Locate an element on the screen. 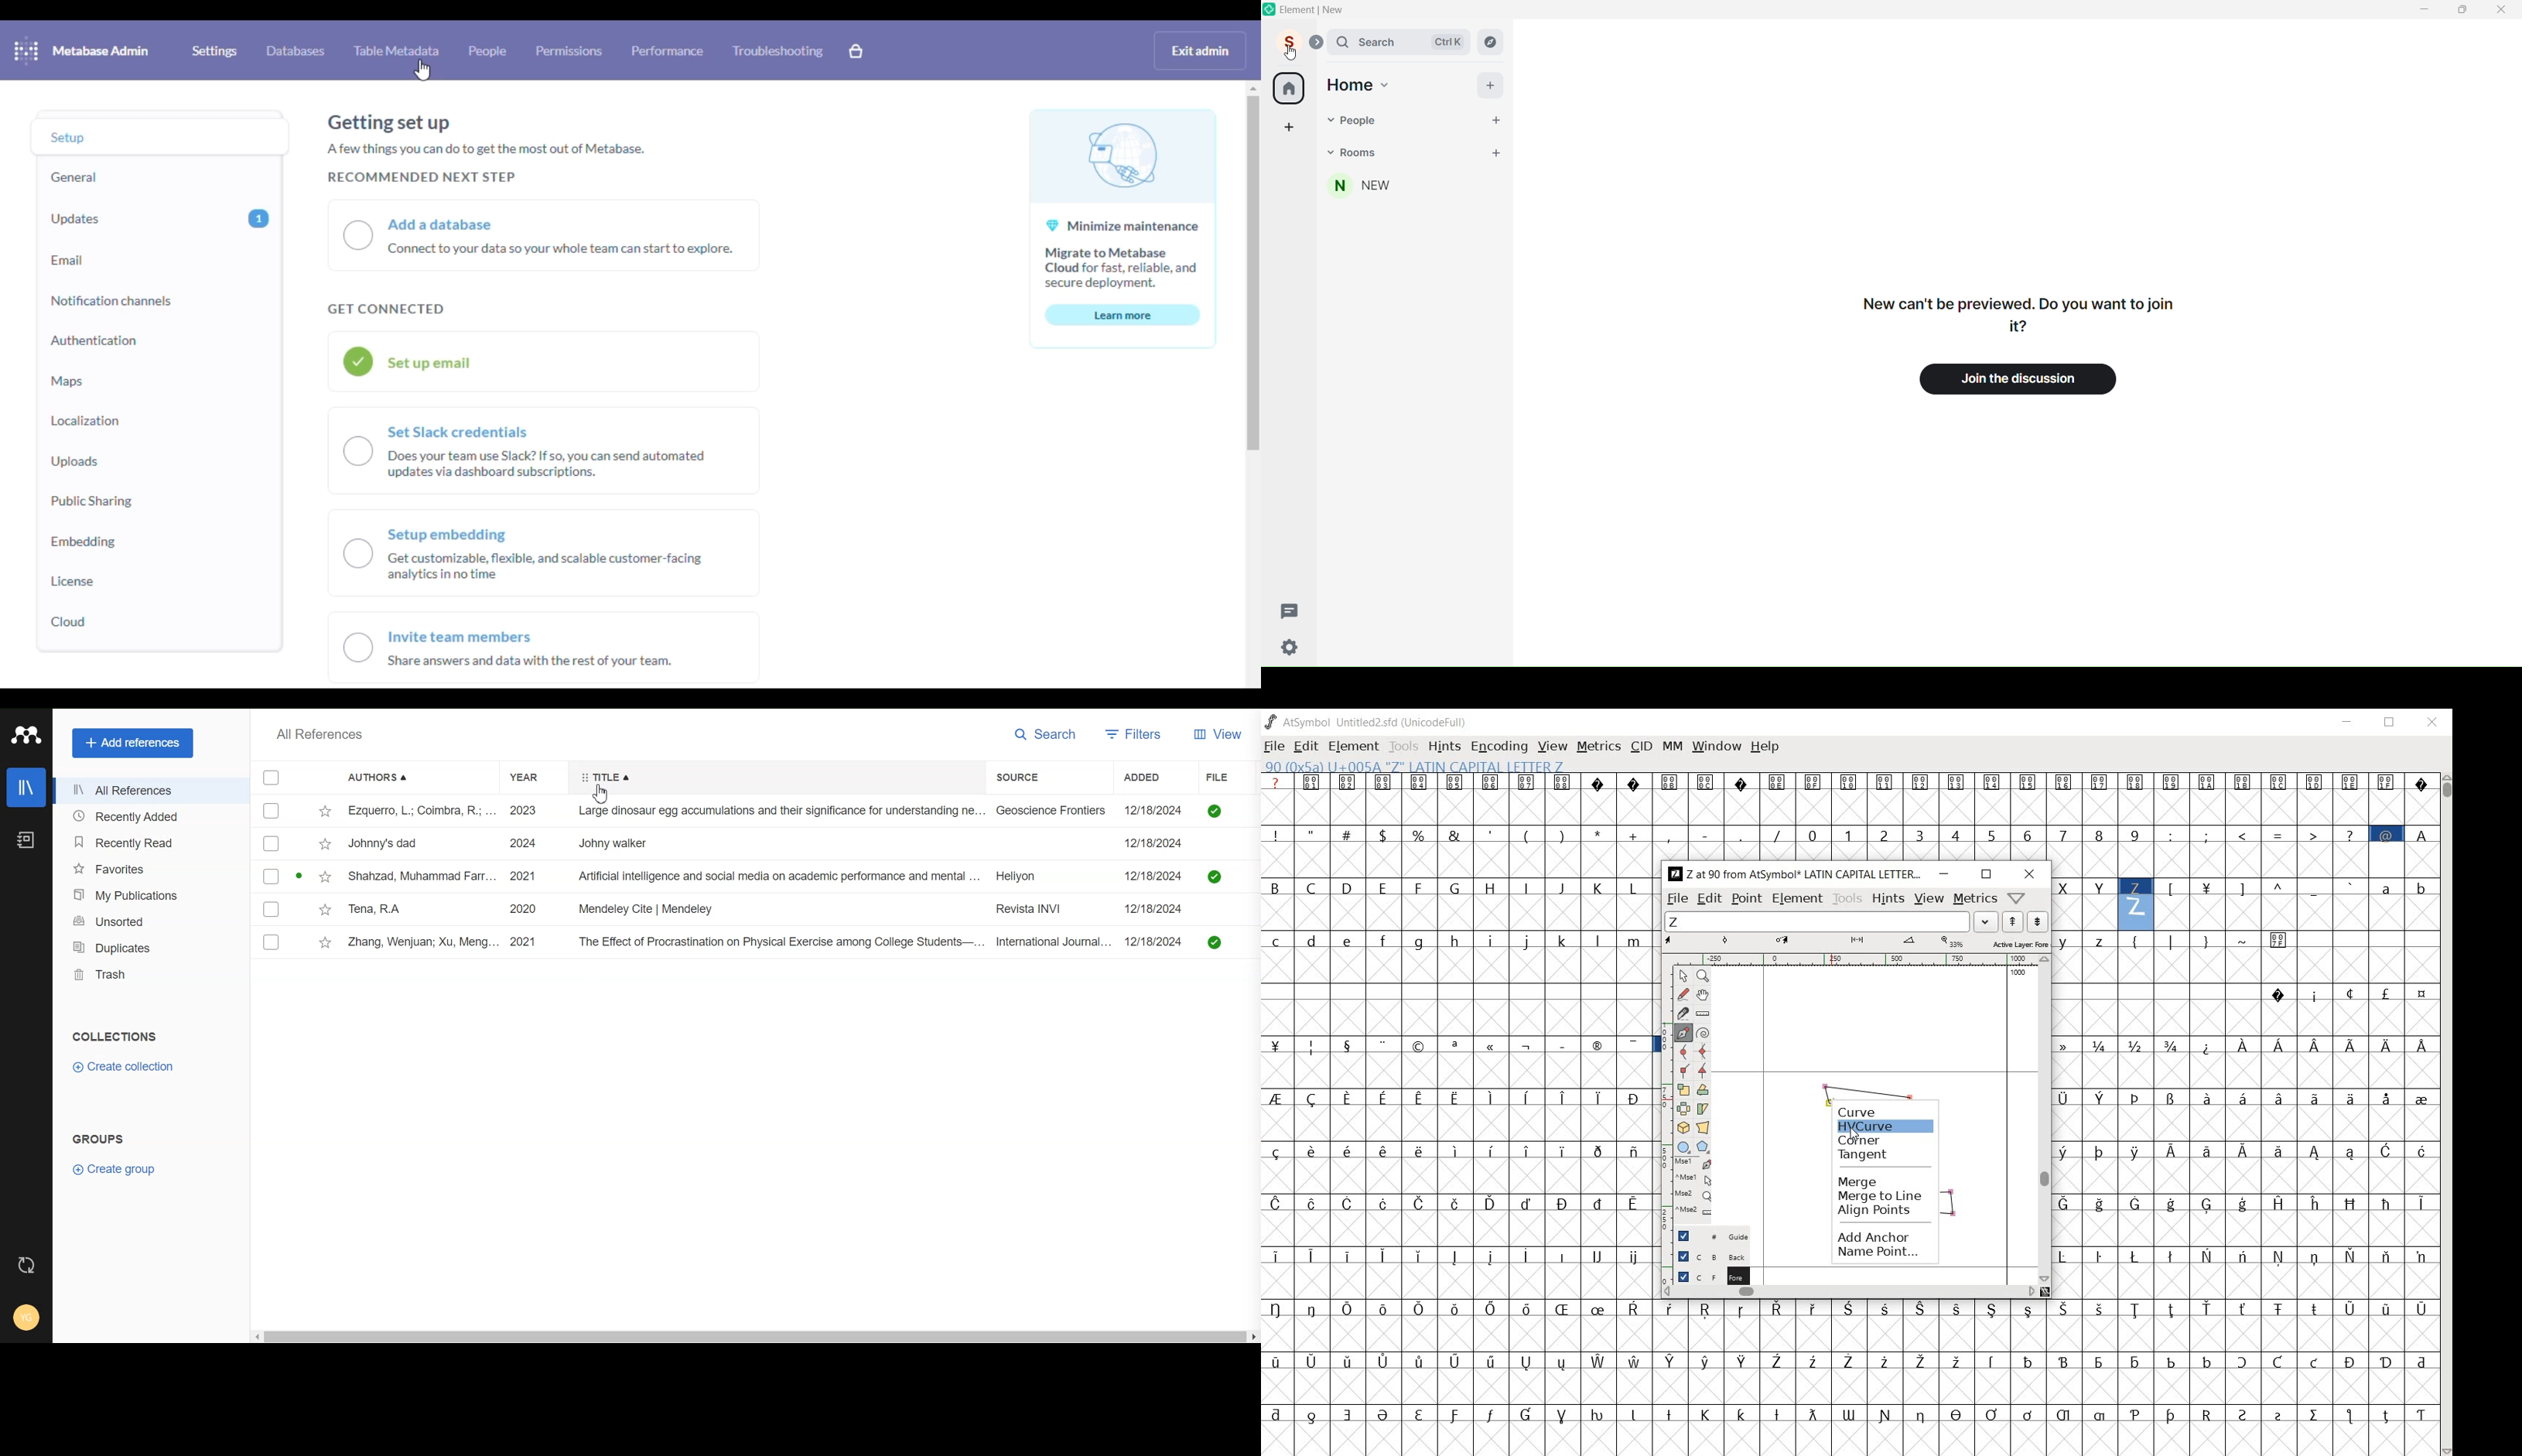 The height and width of the screenshot is (1456, 2548). skew the selection is located at coordinates (1703, 1108).